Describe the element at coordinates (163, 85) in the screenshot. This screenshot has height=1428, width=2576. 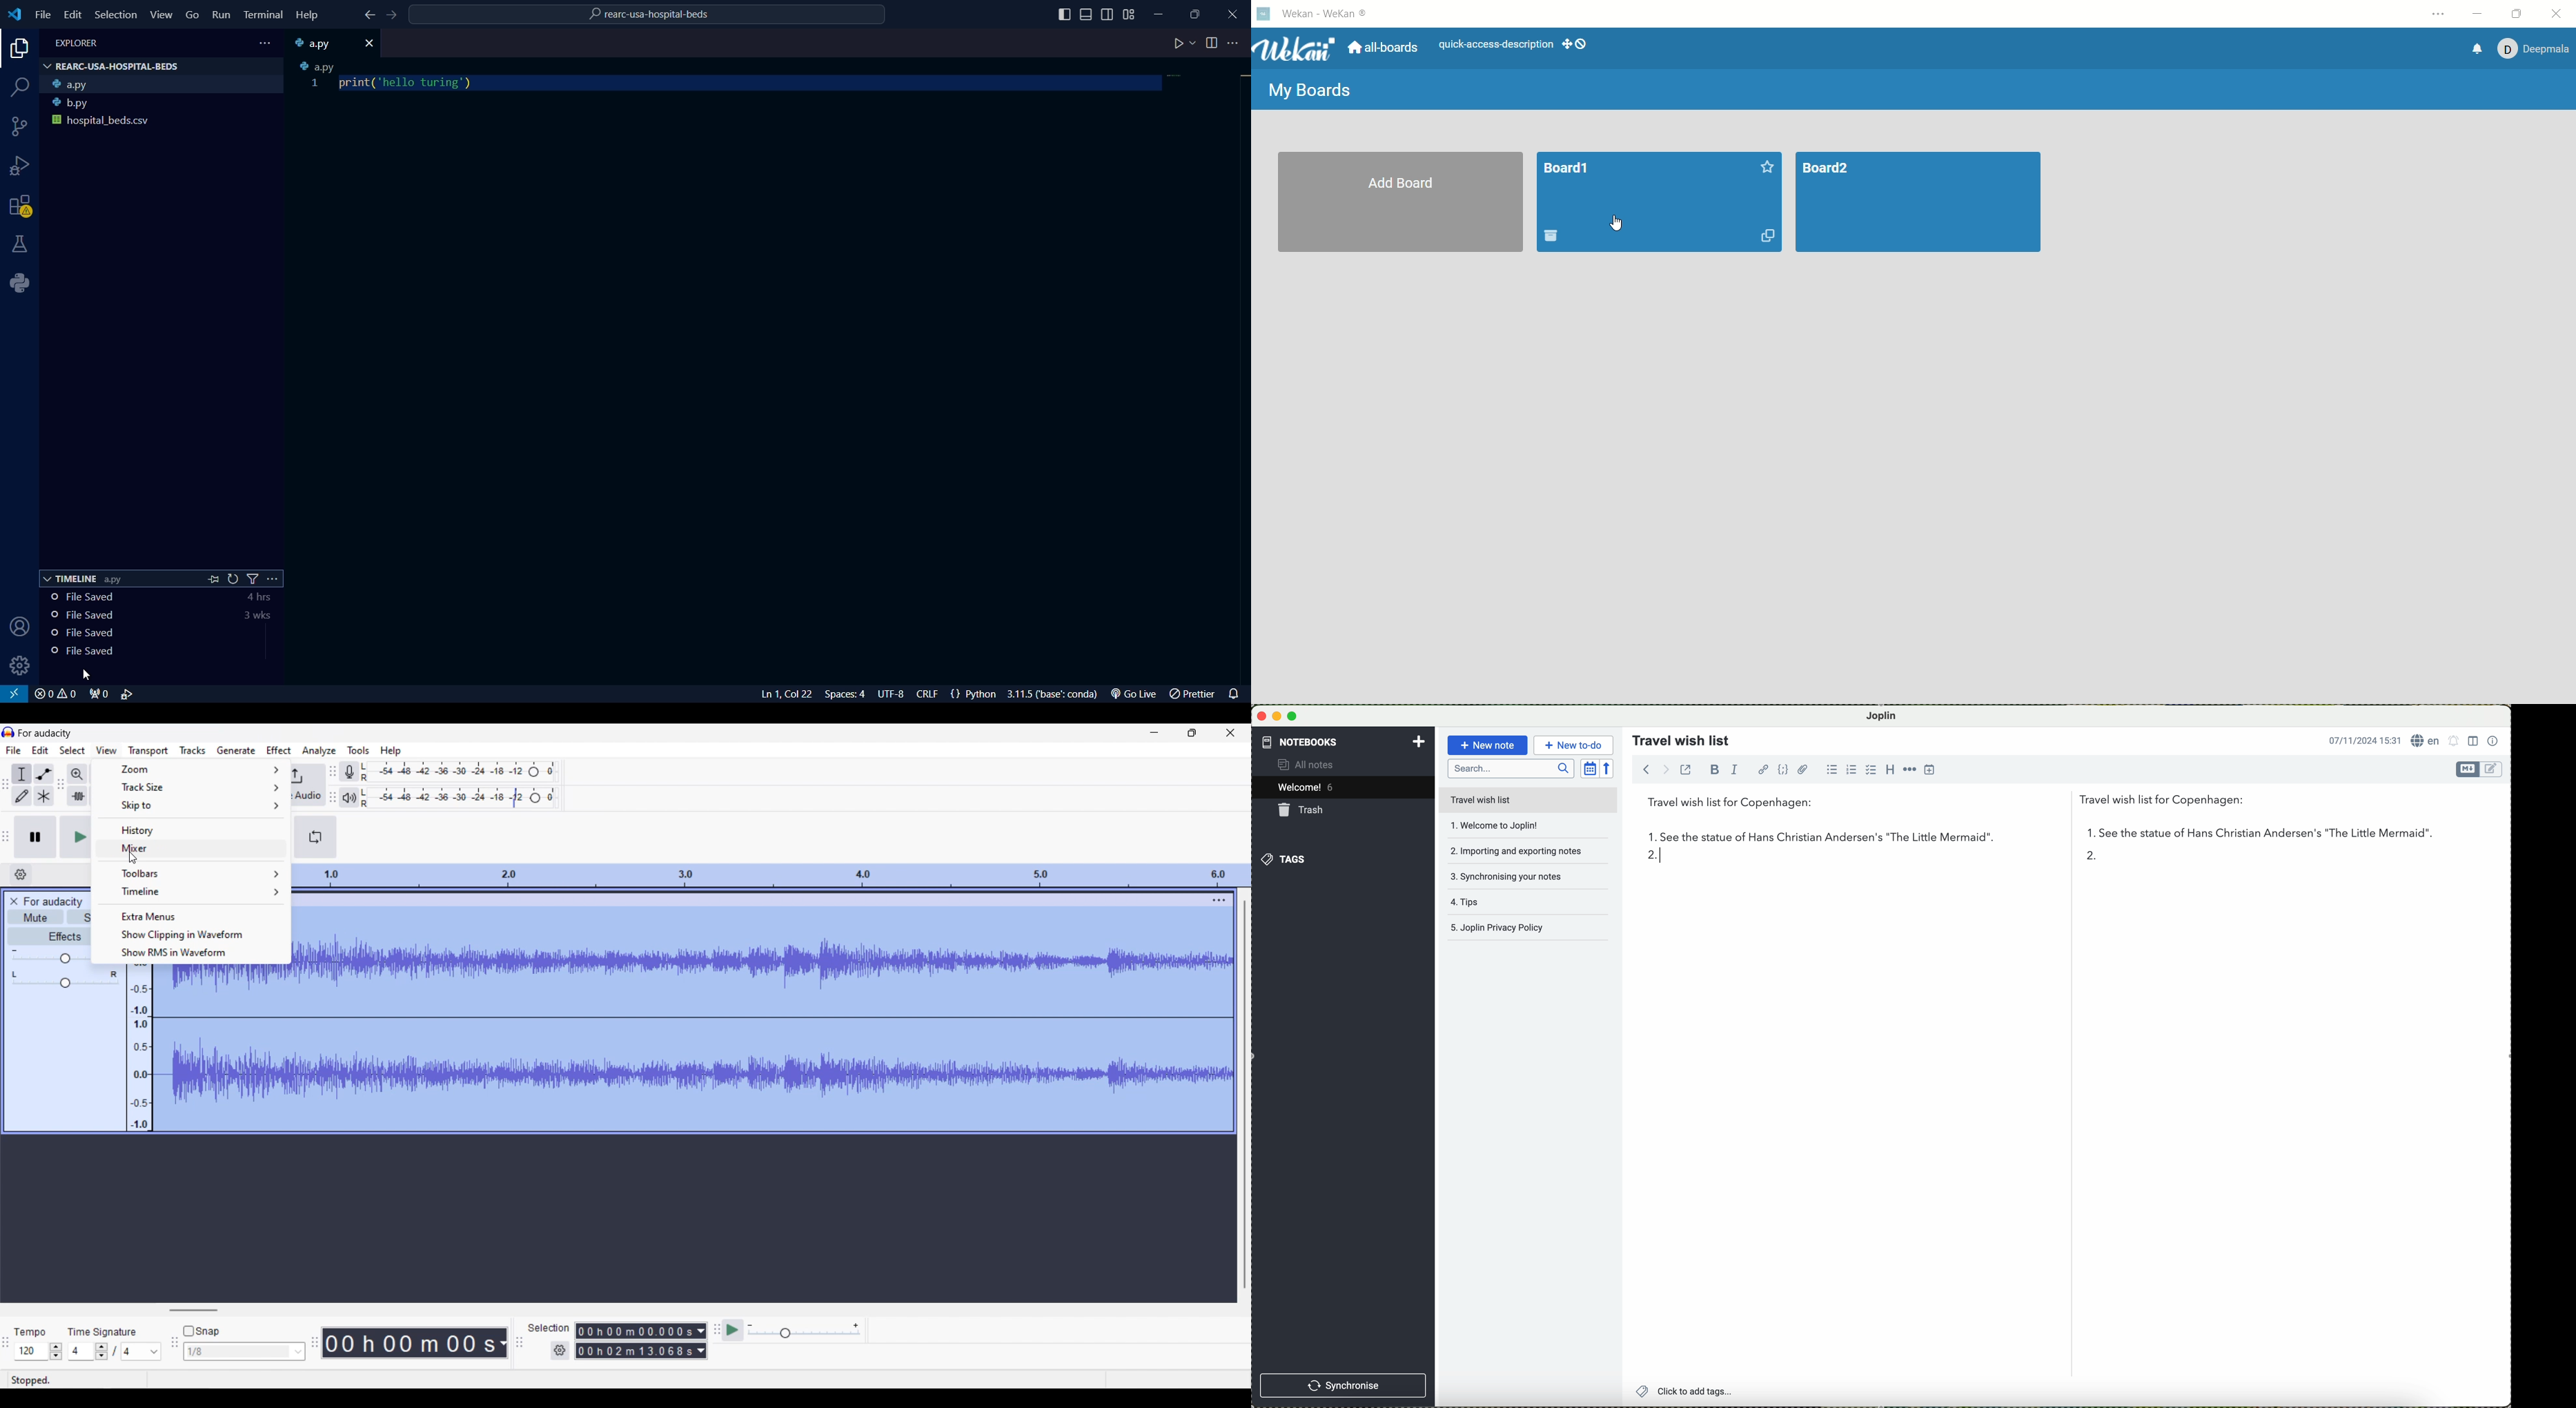
I see `a.py file` at that location.